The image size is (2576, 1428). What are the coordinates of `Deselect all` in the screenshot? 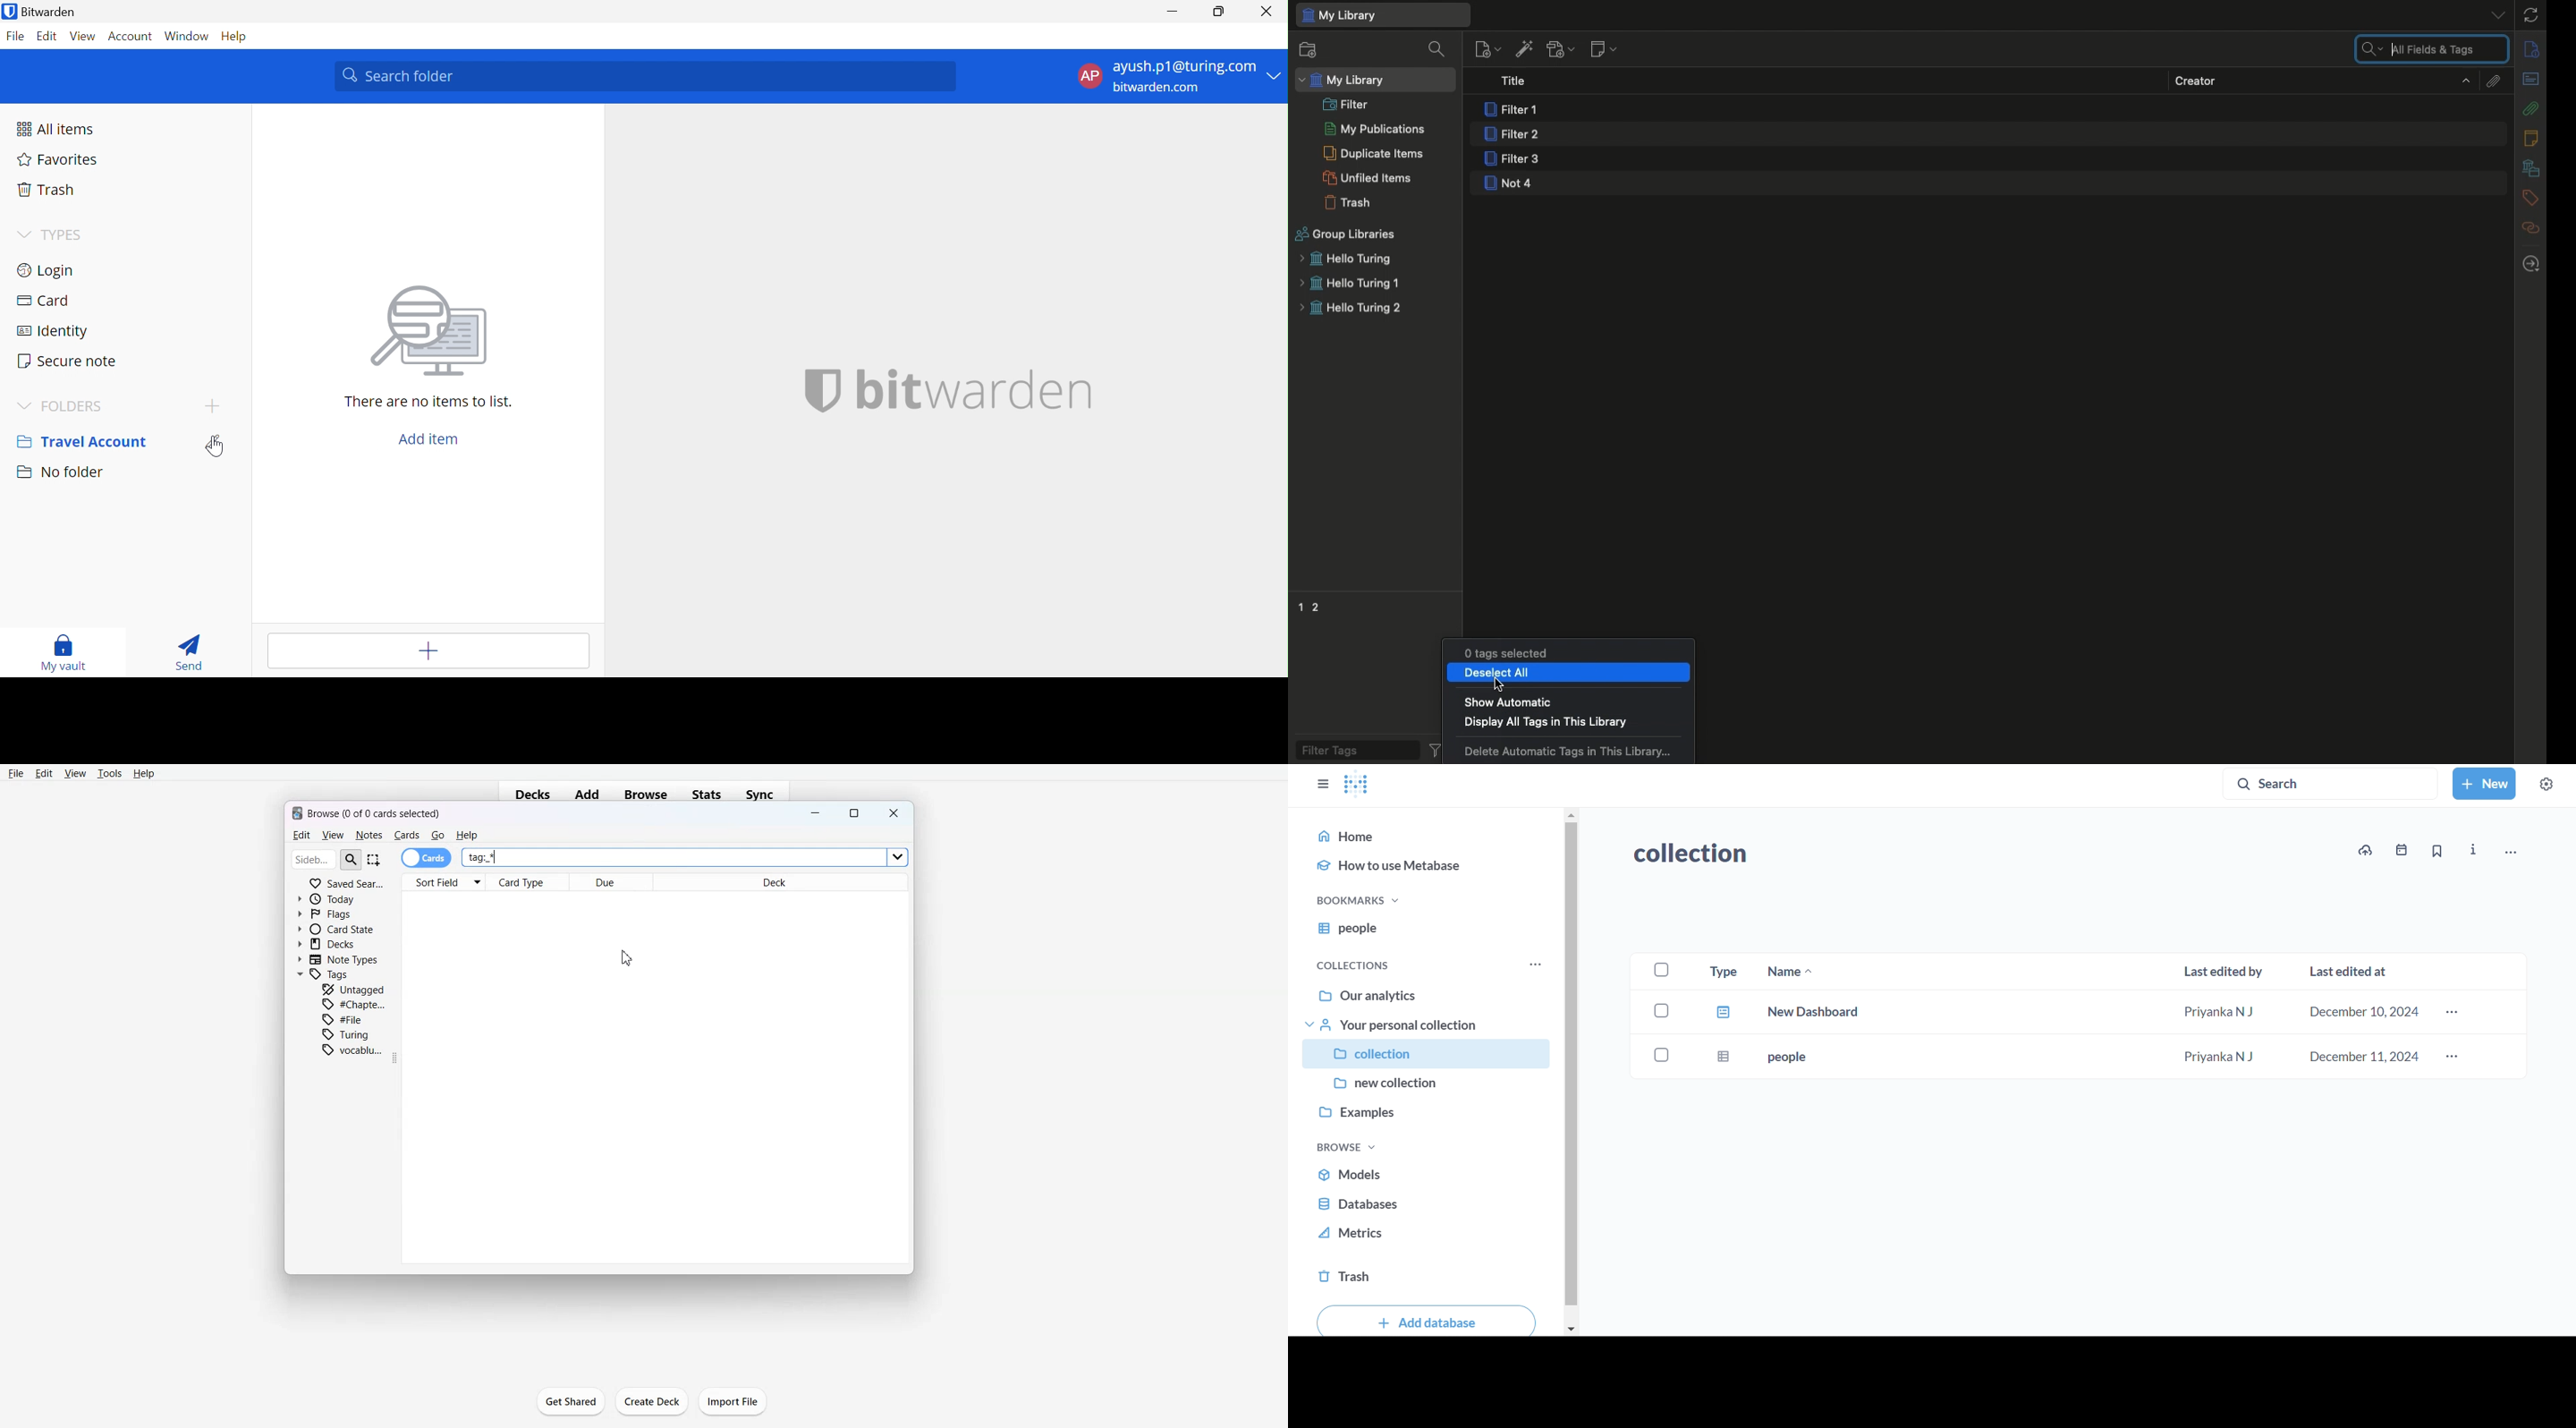 It's located at (1569, 675).